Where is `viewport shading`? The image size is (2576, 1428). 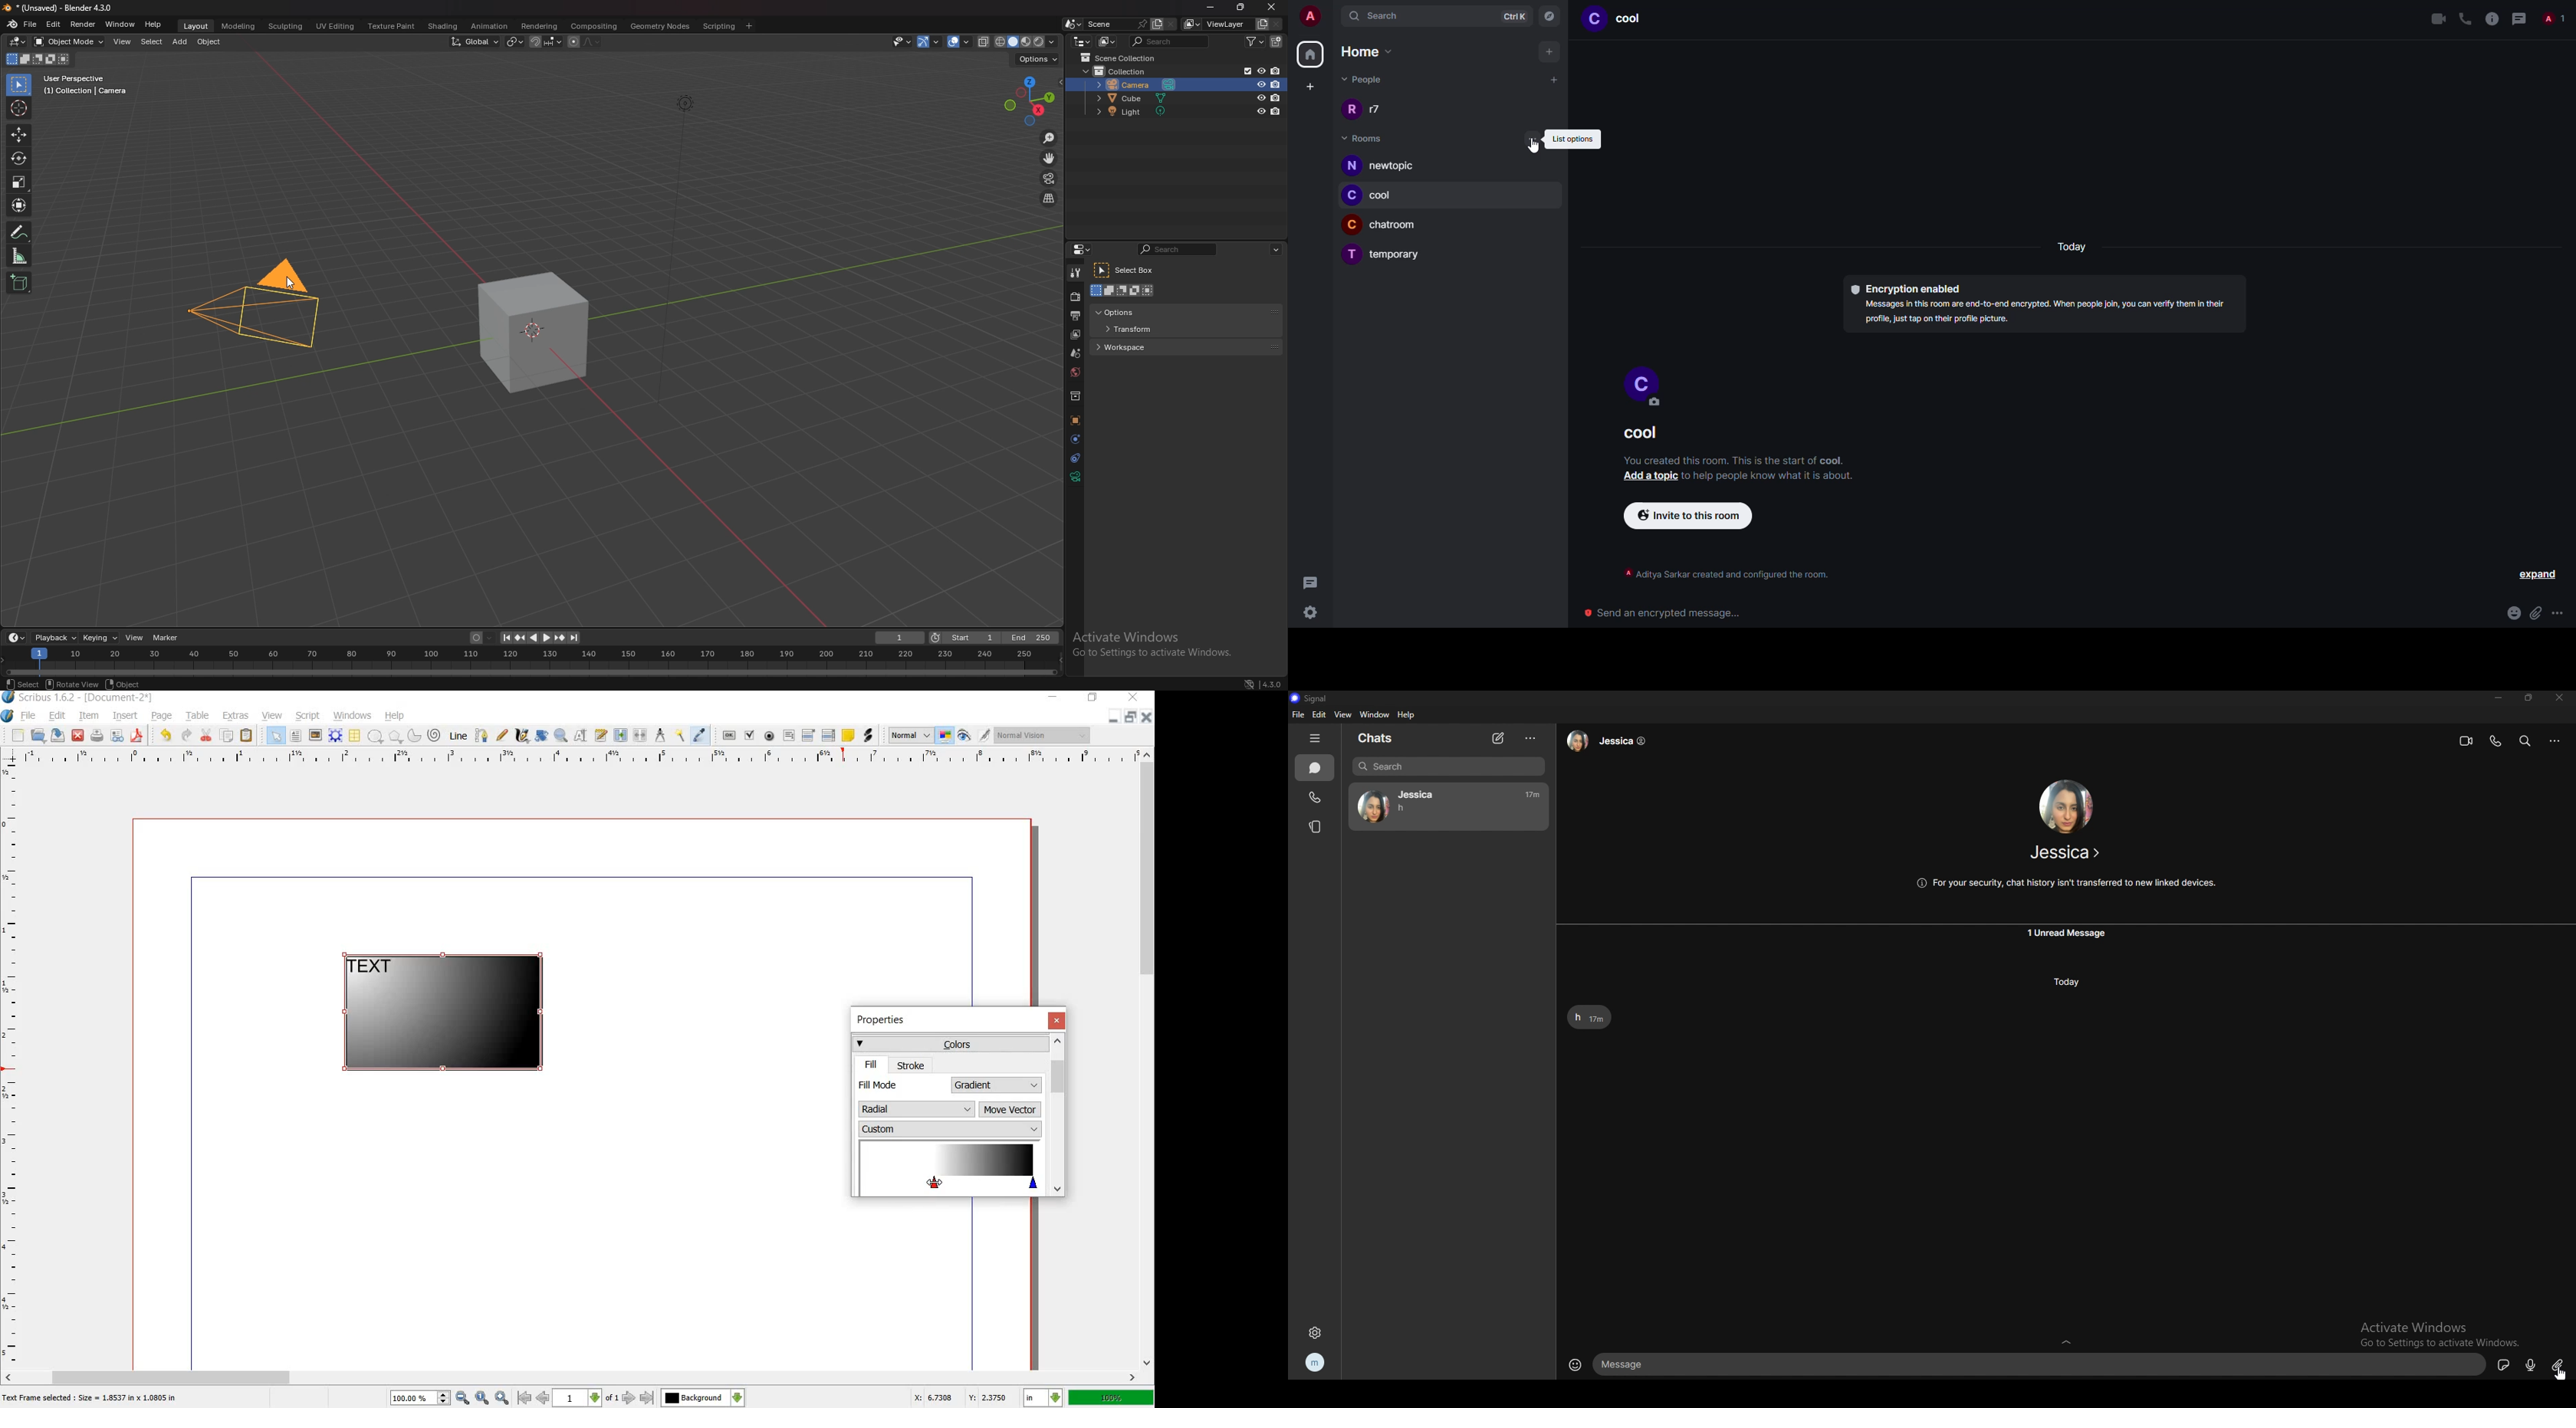 viewport shading is located at coordinates (1026, 42).